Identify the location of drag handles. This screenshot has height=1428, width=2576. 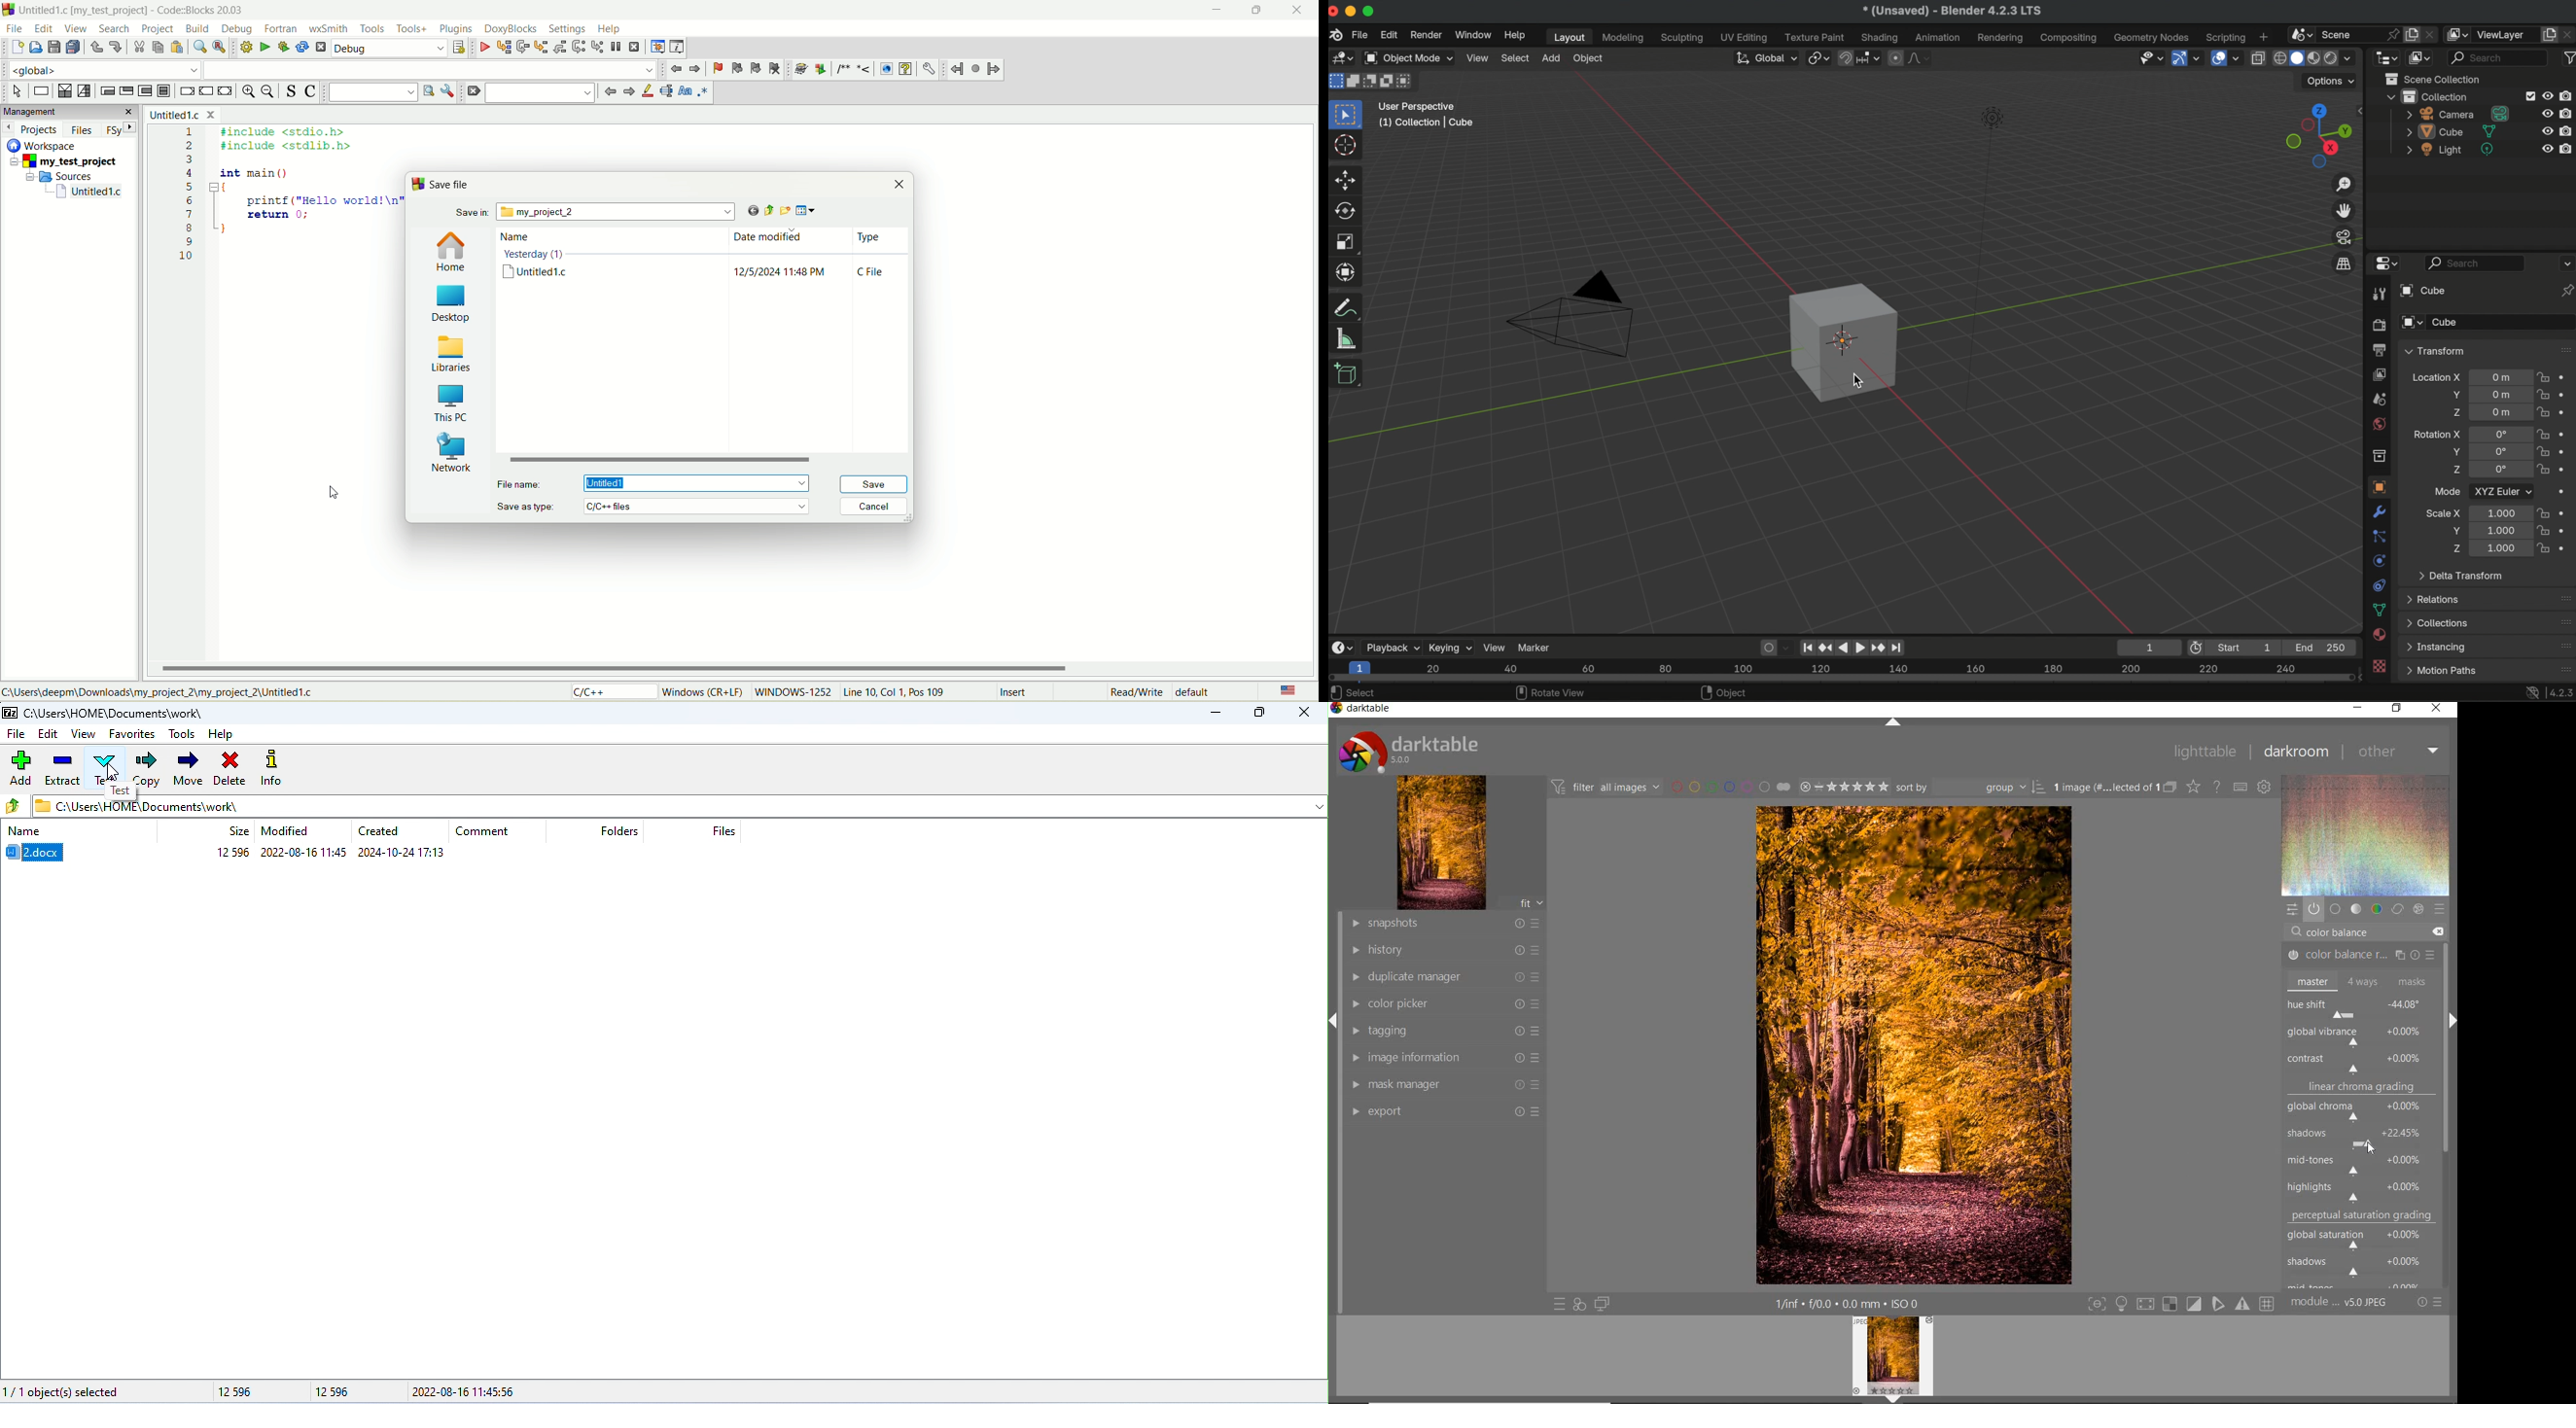
(2565, 645).